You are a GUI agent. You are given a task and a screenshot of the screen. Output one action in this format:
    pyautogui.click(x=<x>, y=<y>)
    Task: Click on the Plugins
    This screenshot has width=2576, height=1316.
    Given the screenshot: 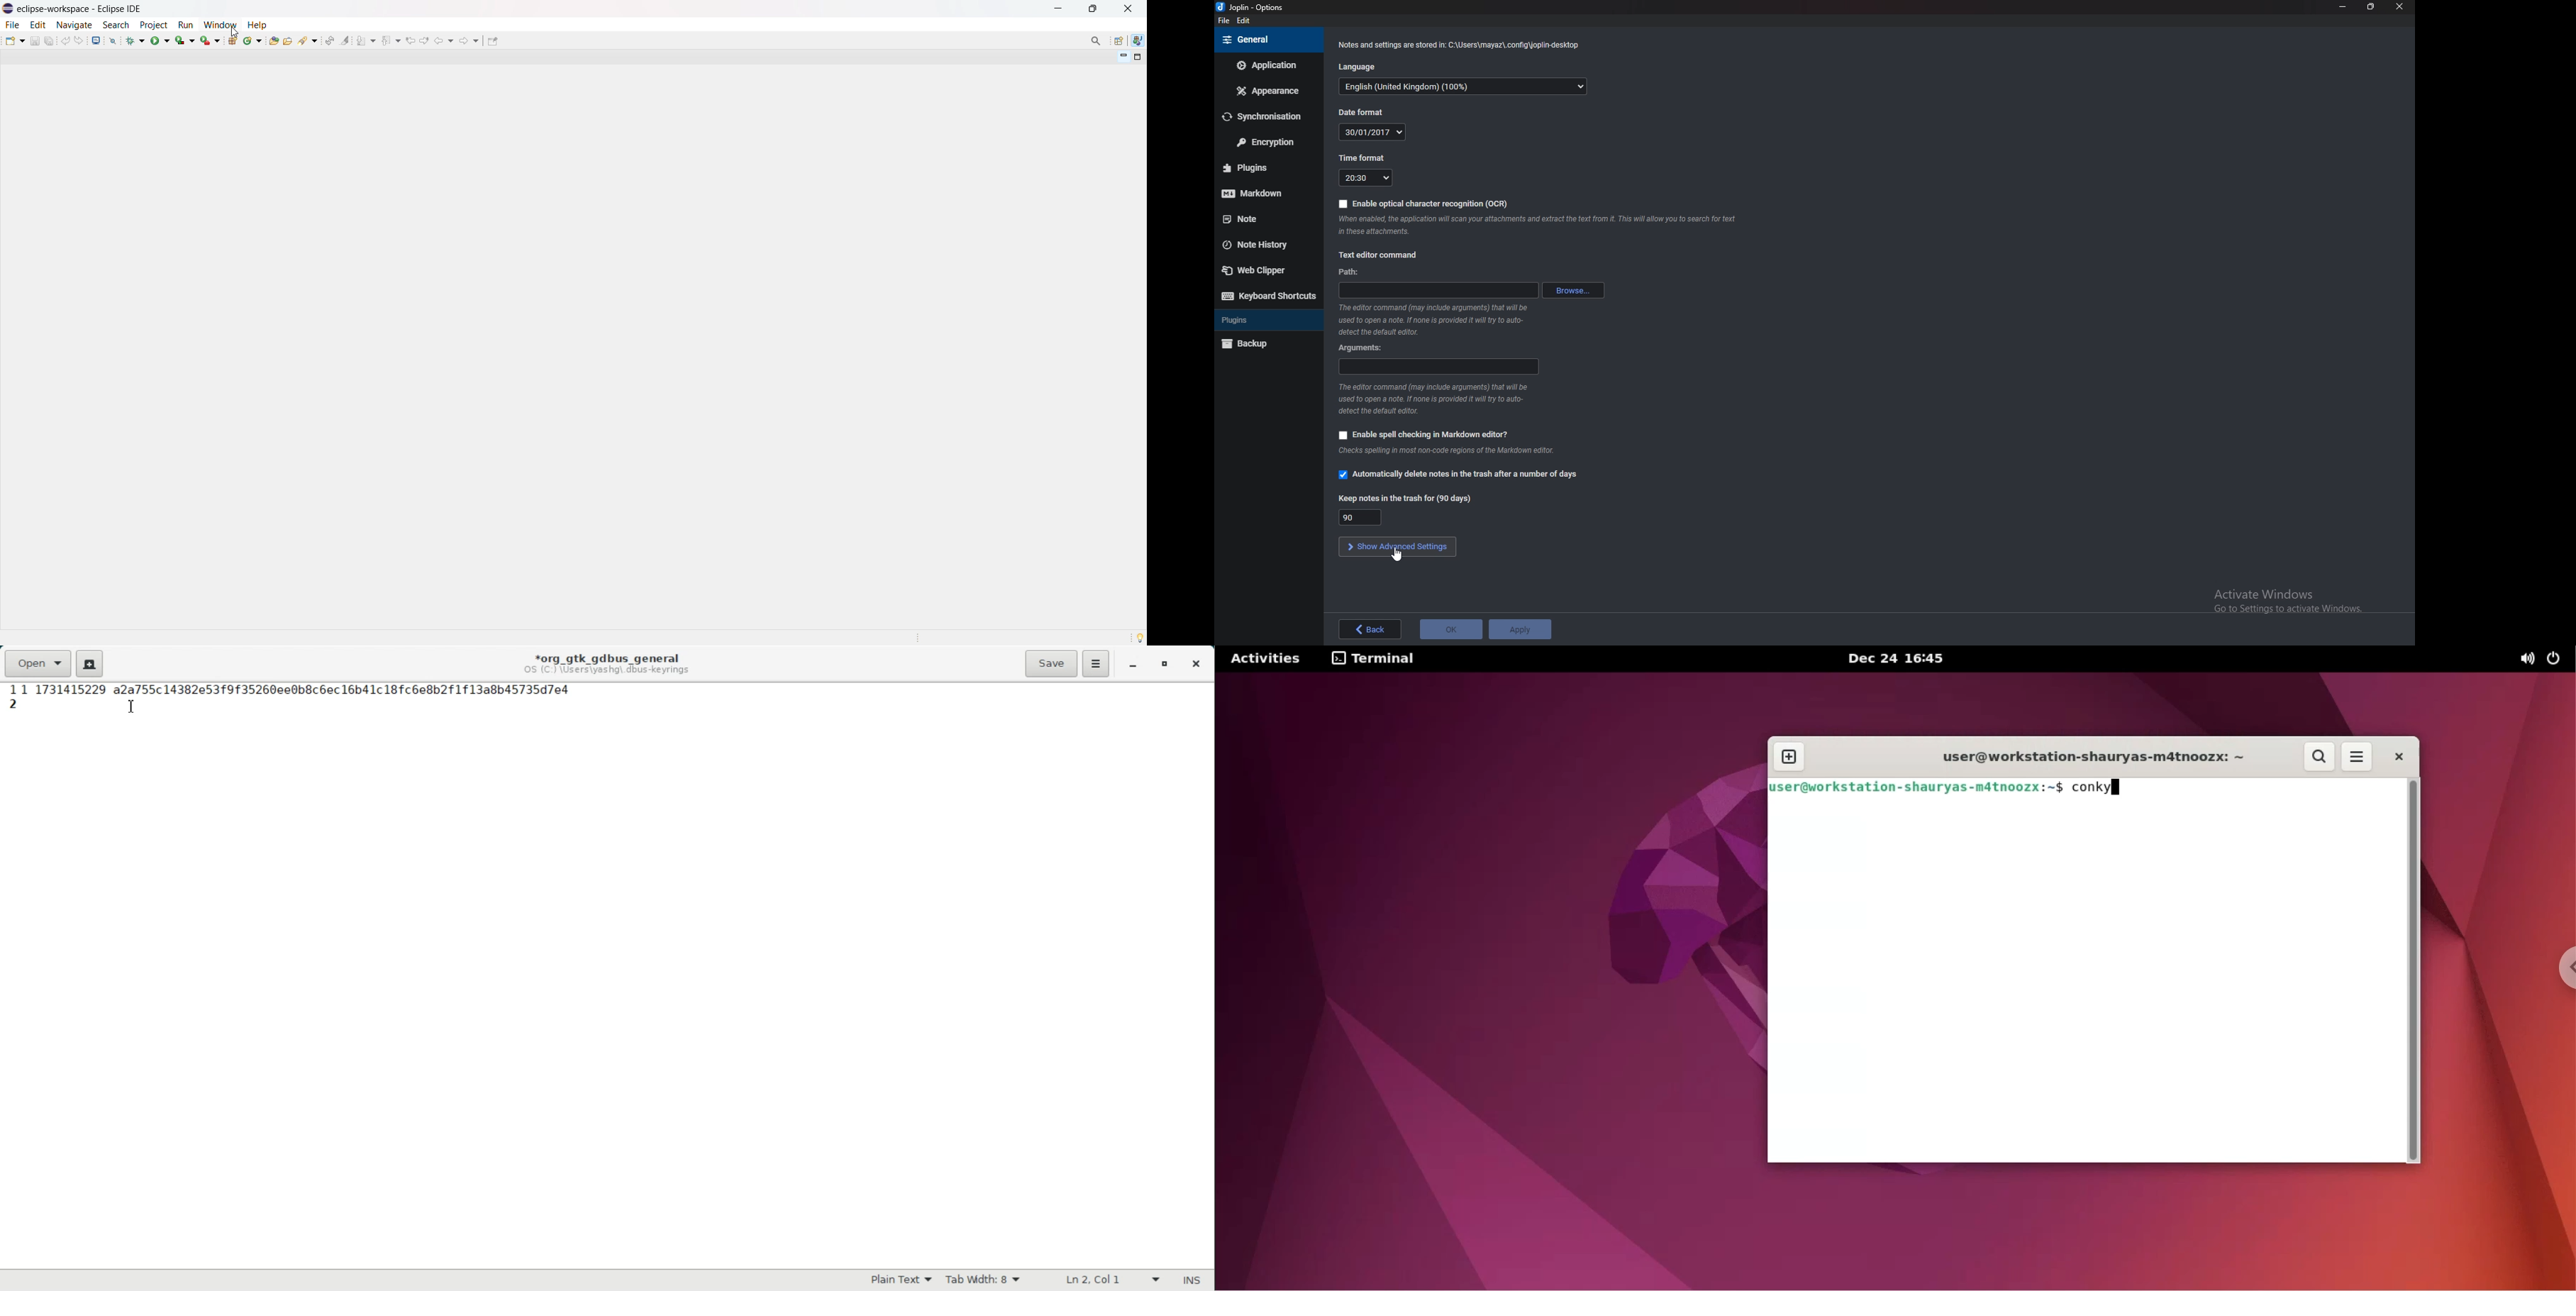 What is the action you would take?
    pyautogui.click(x=1262, y=321)
    